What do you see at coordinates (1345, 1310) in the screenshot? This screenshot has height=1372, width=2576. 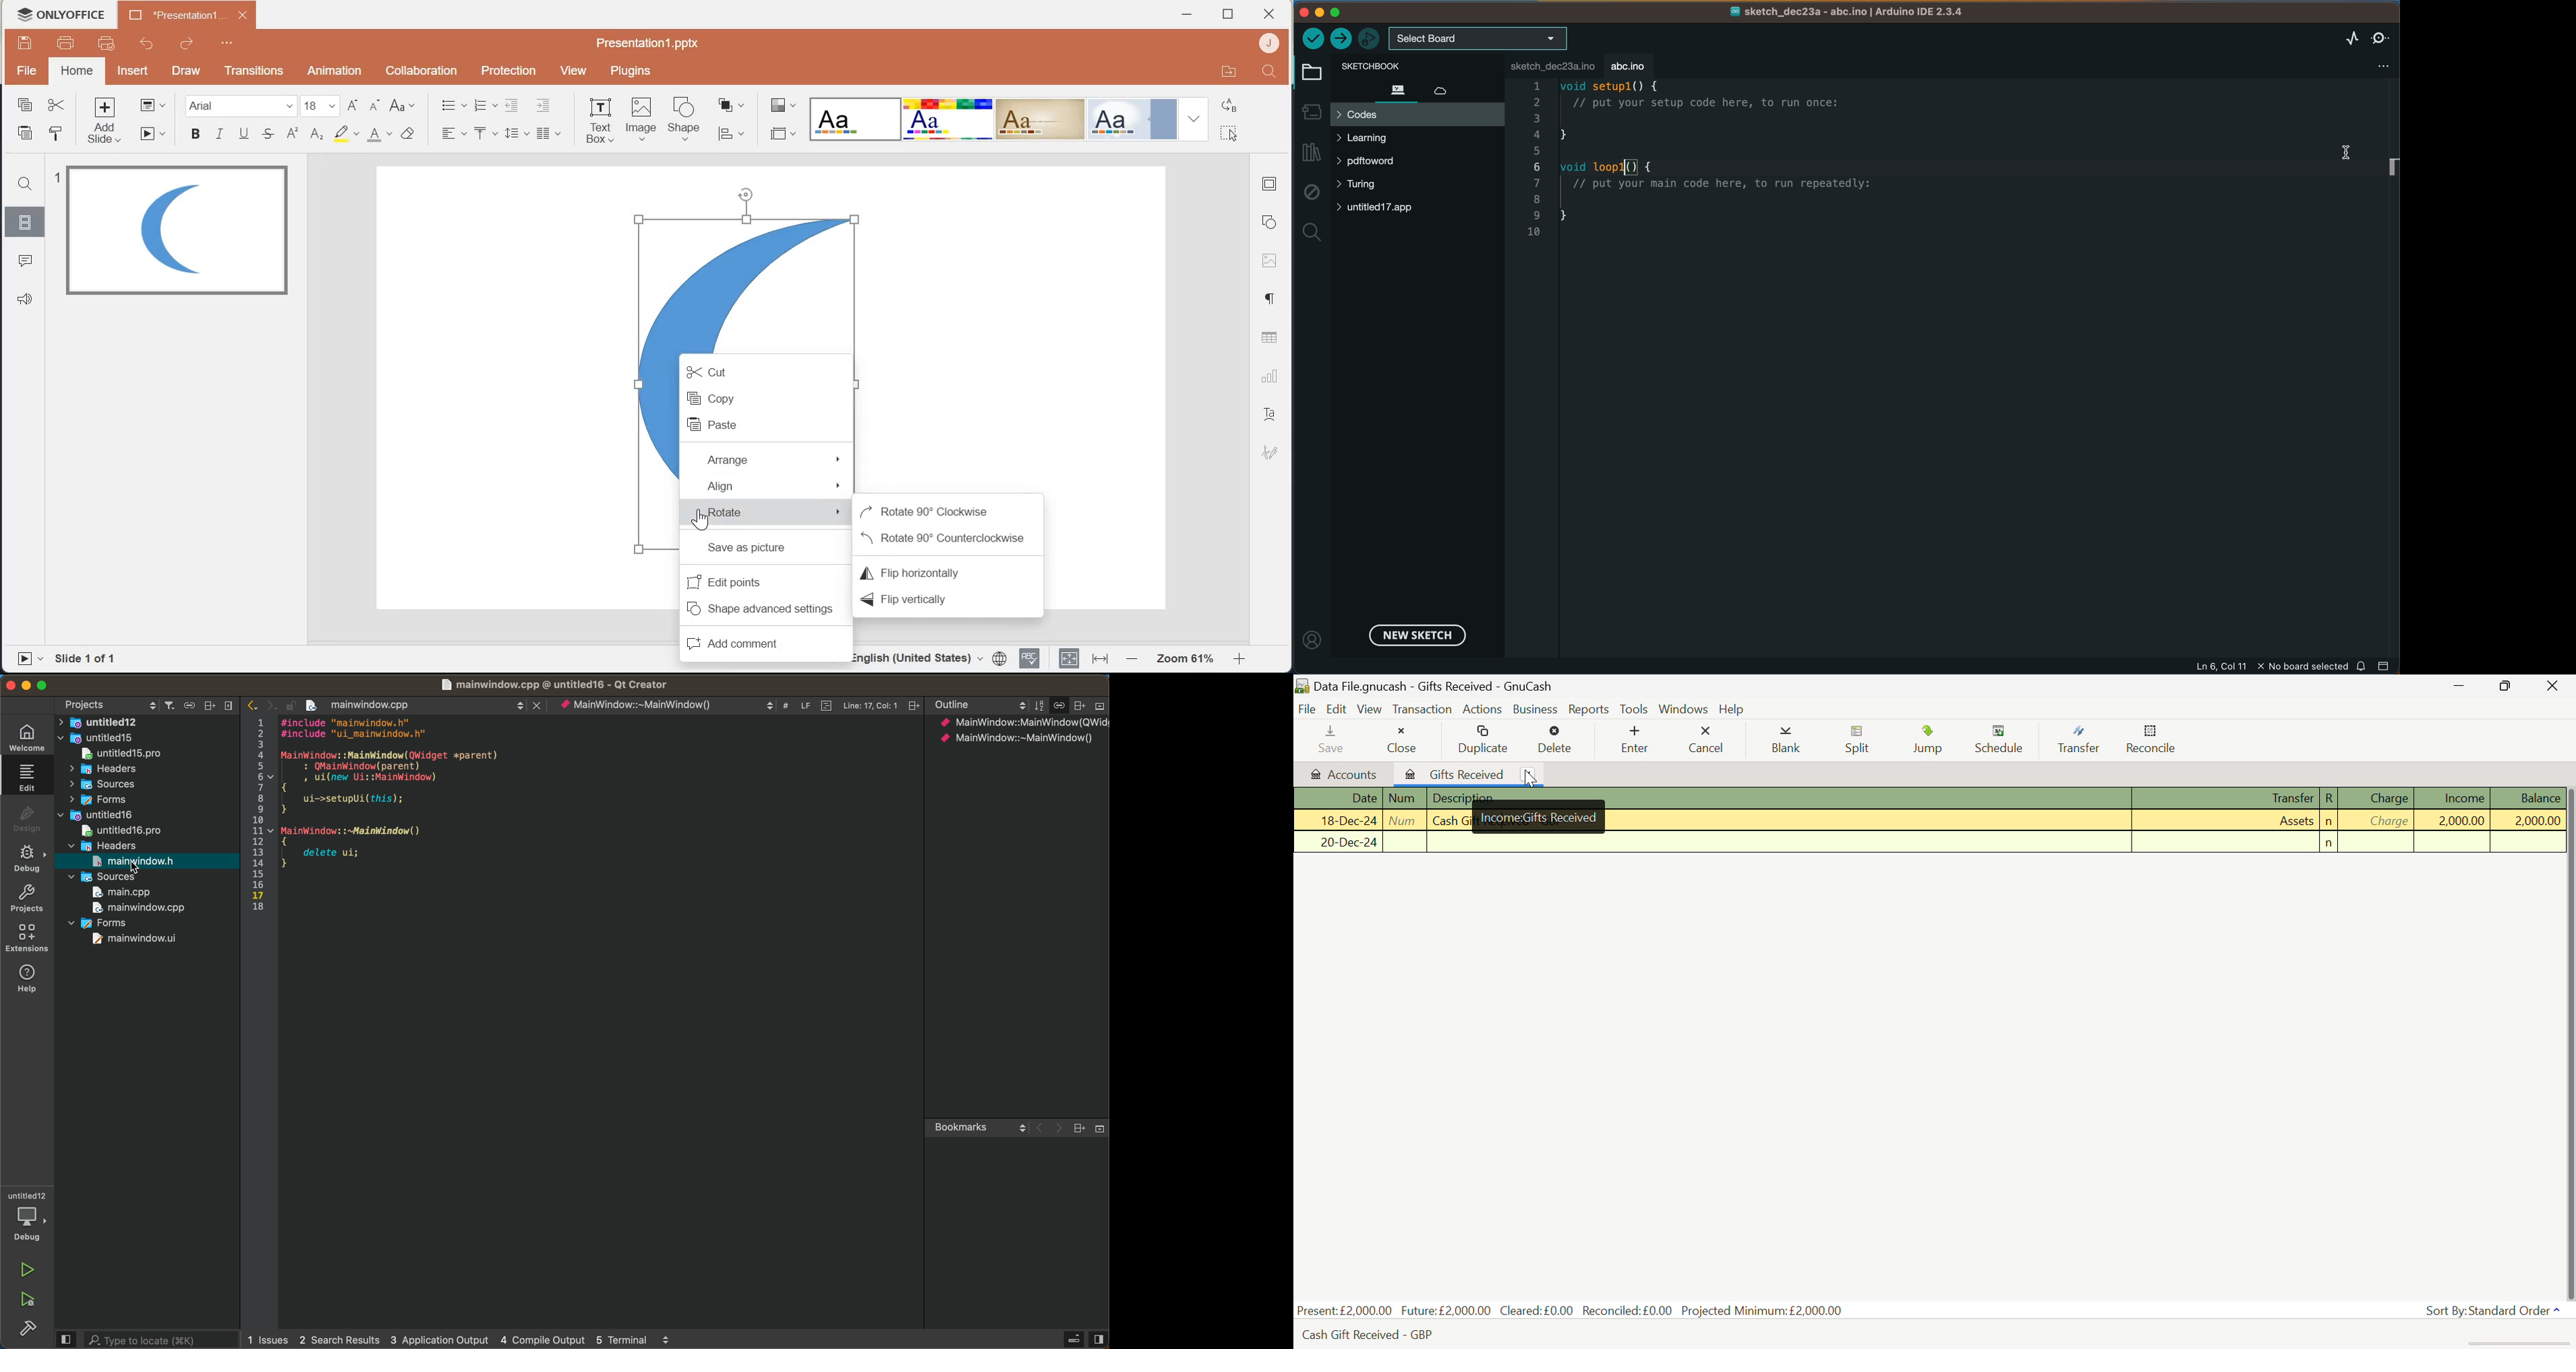 I see `Present` at bounding box center [1345, 1310].